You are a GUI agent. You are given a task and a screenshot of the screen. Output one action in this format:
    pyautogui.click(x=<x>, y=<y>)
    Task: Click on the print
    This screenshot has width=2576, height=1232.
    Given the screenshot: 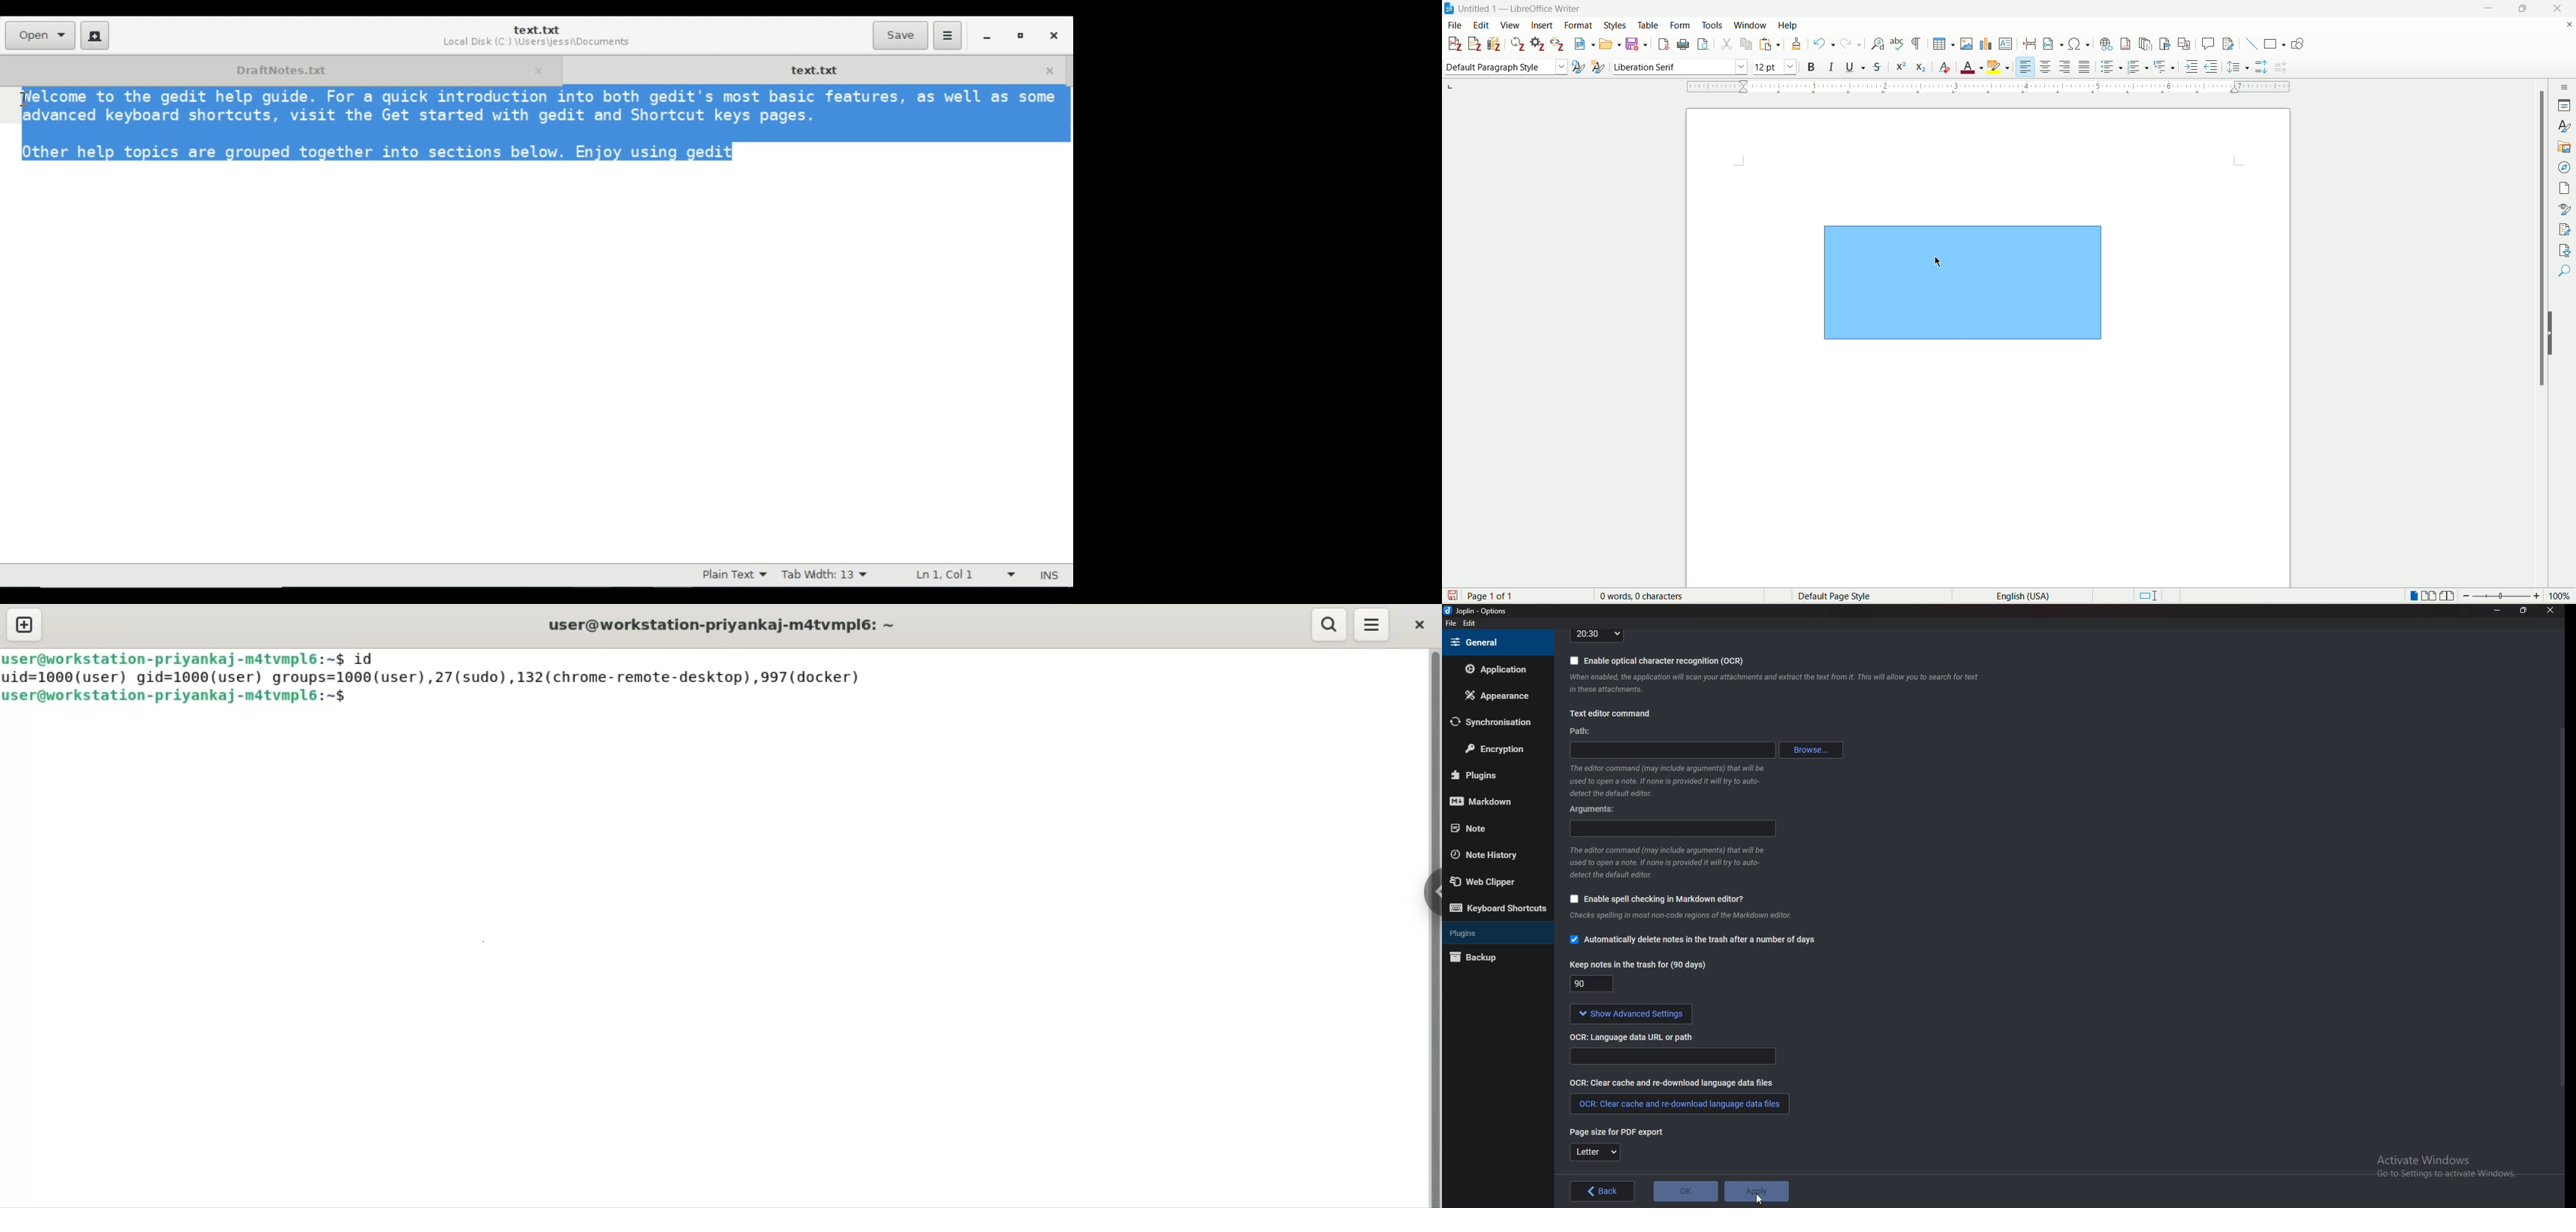 What is the action you would take?
    pyautogui.click(x=1682, y=44)
    